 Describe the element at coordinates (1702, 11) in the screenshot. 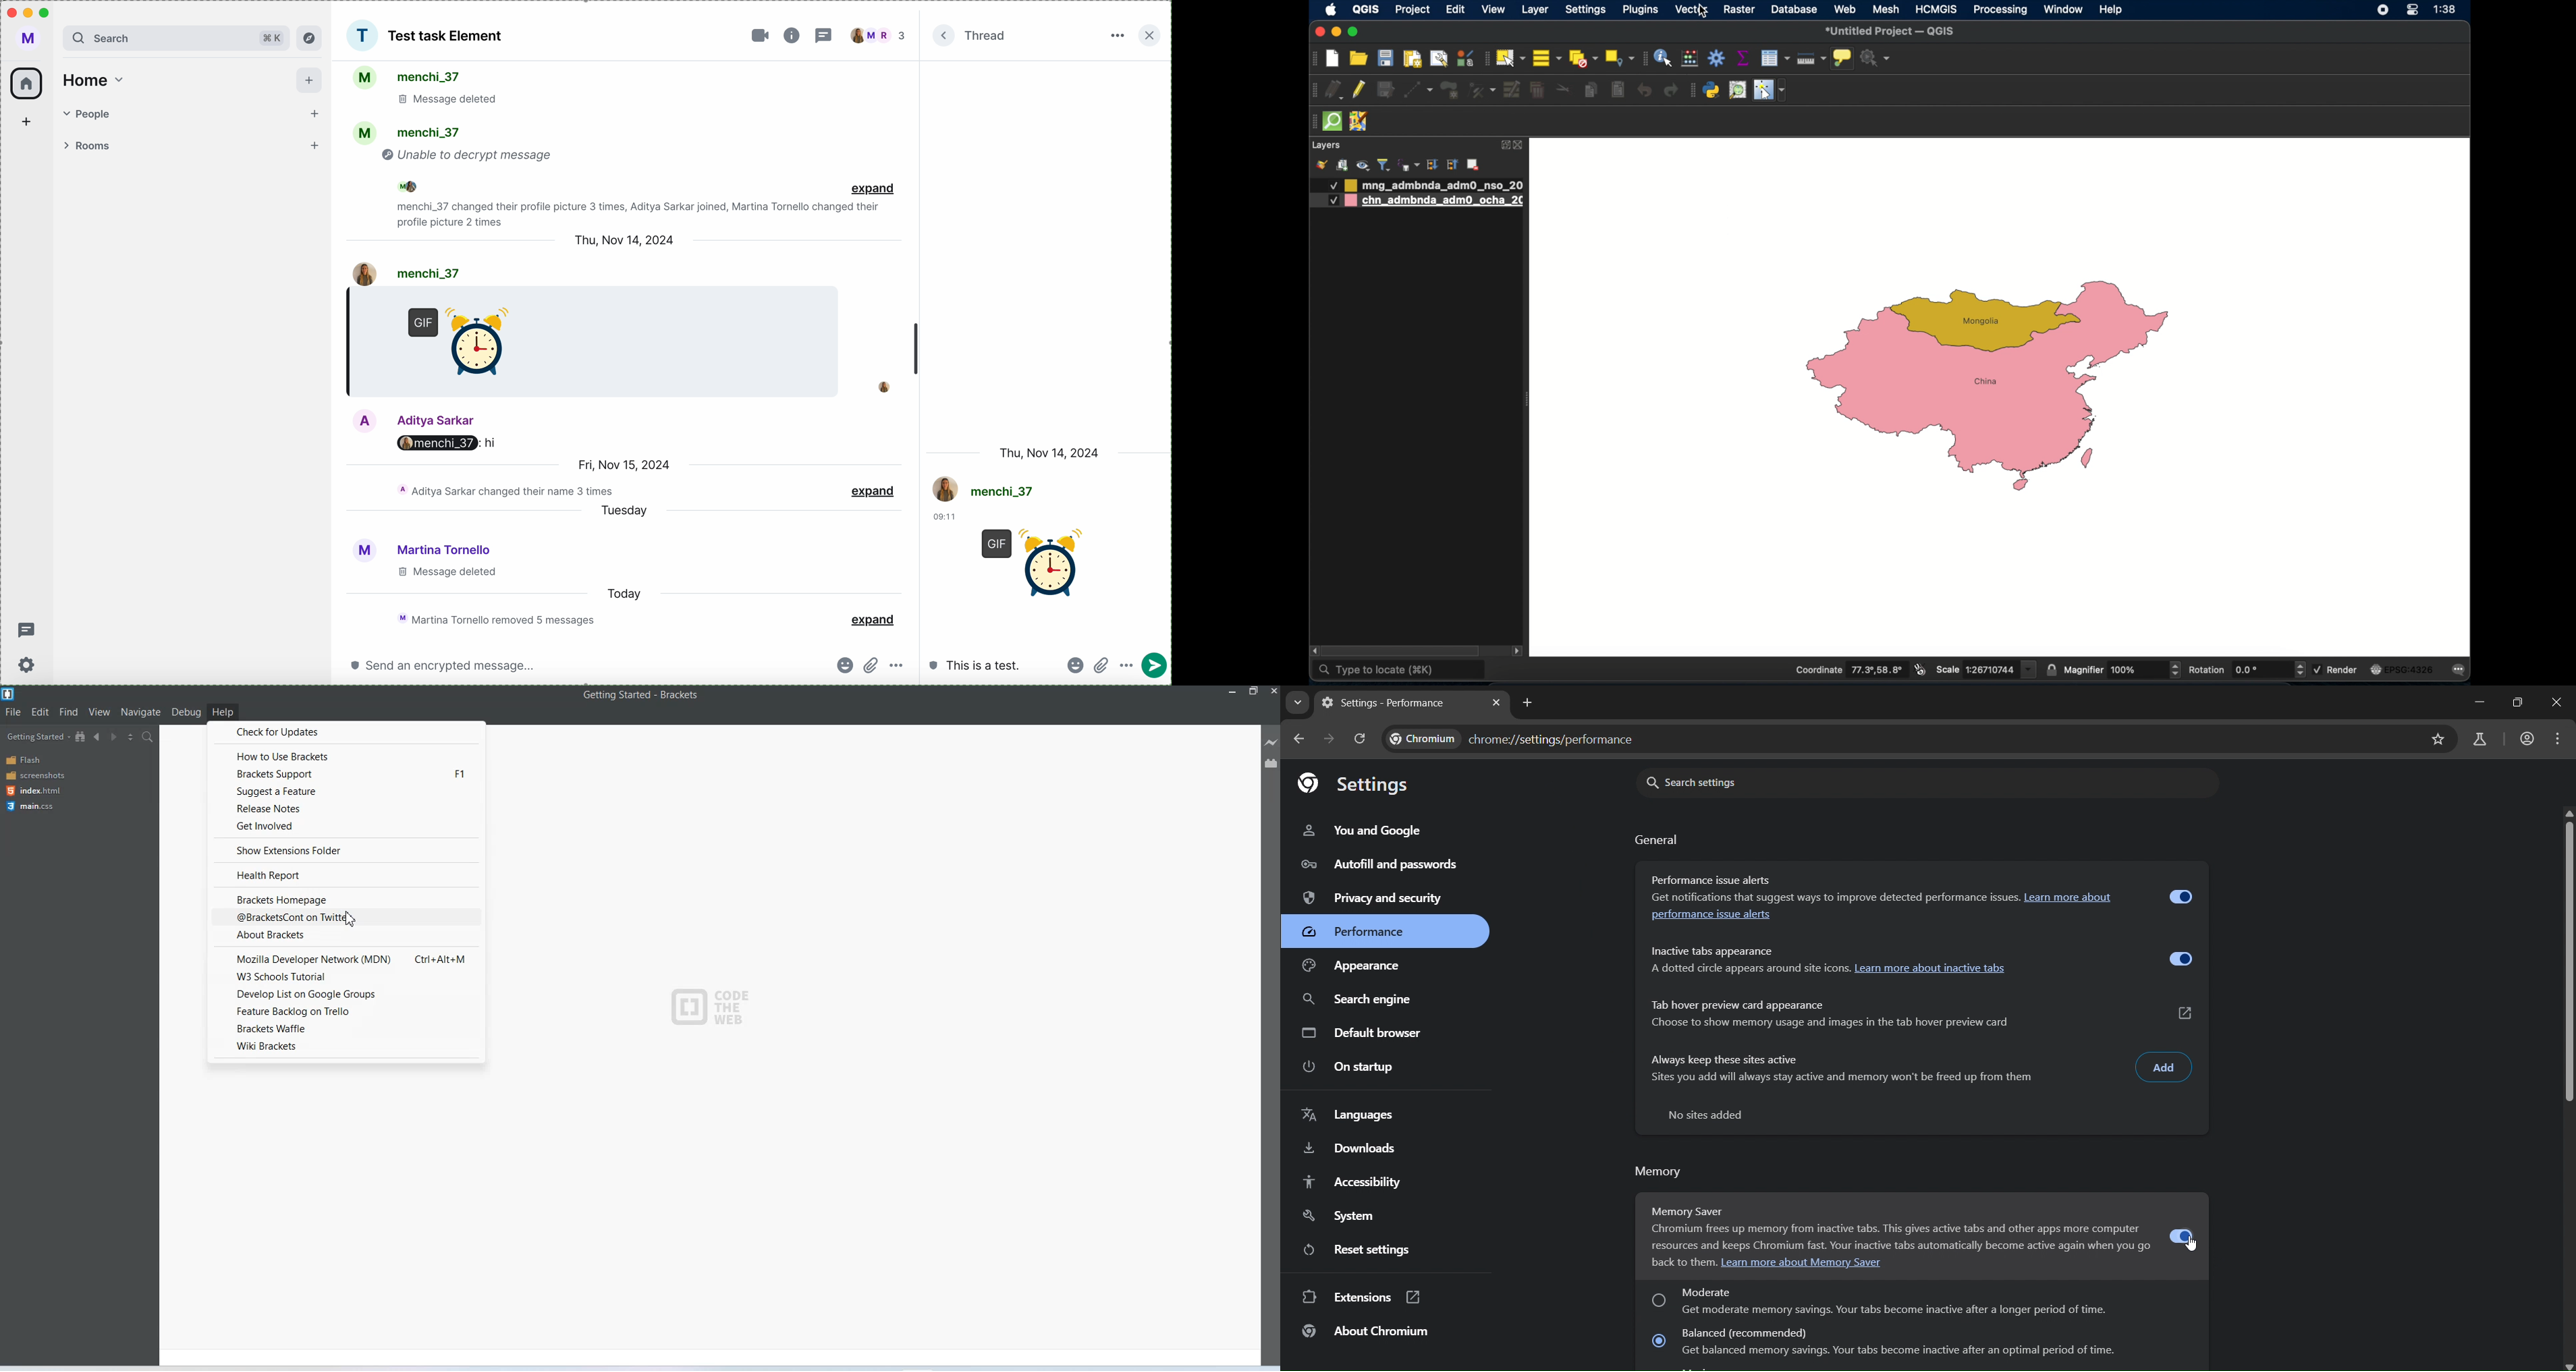

I see `cursor` at that location.